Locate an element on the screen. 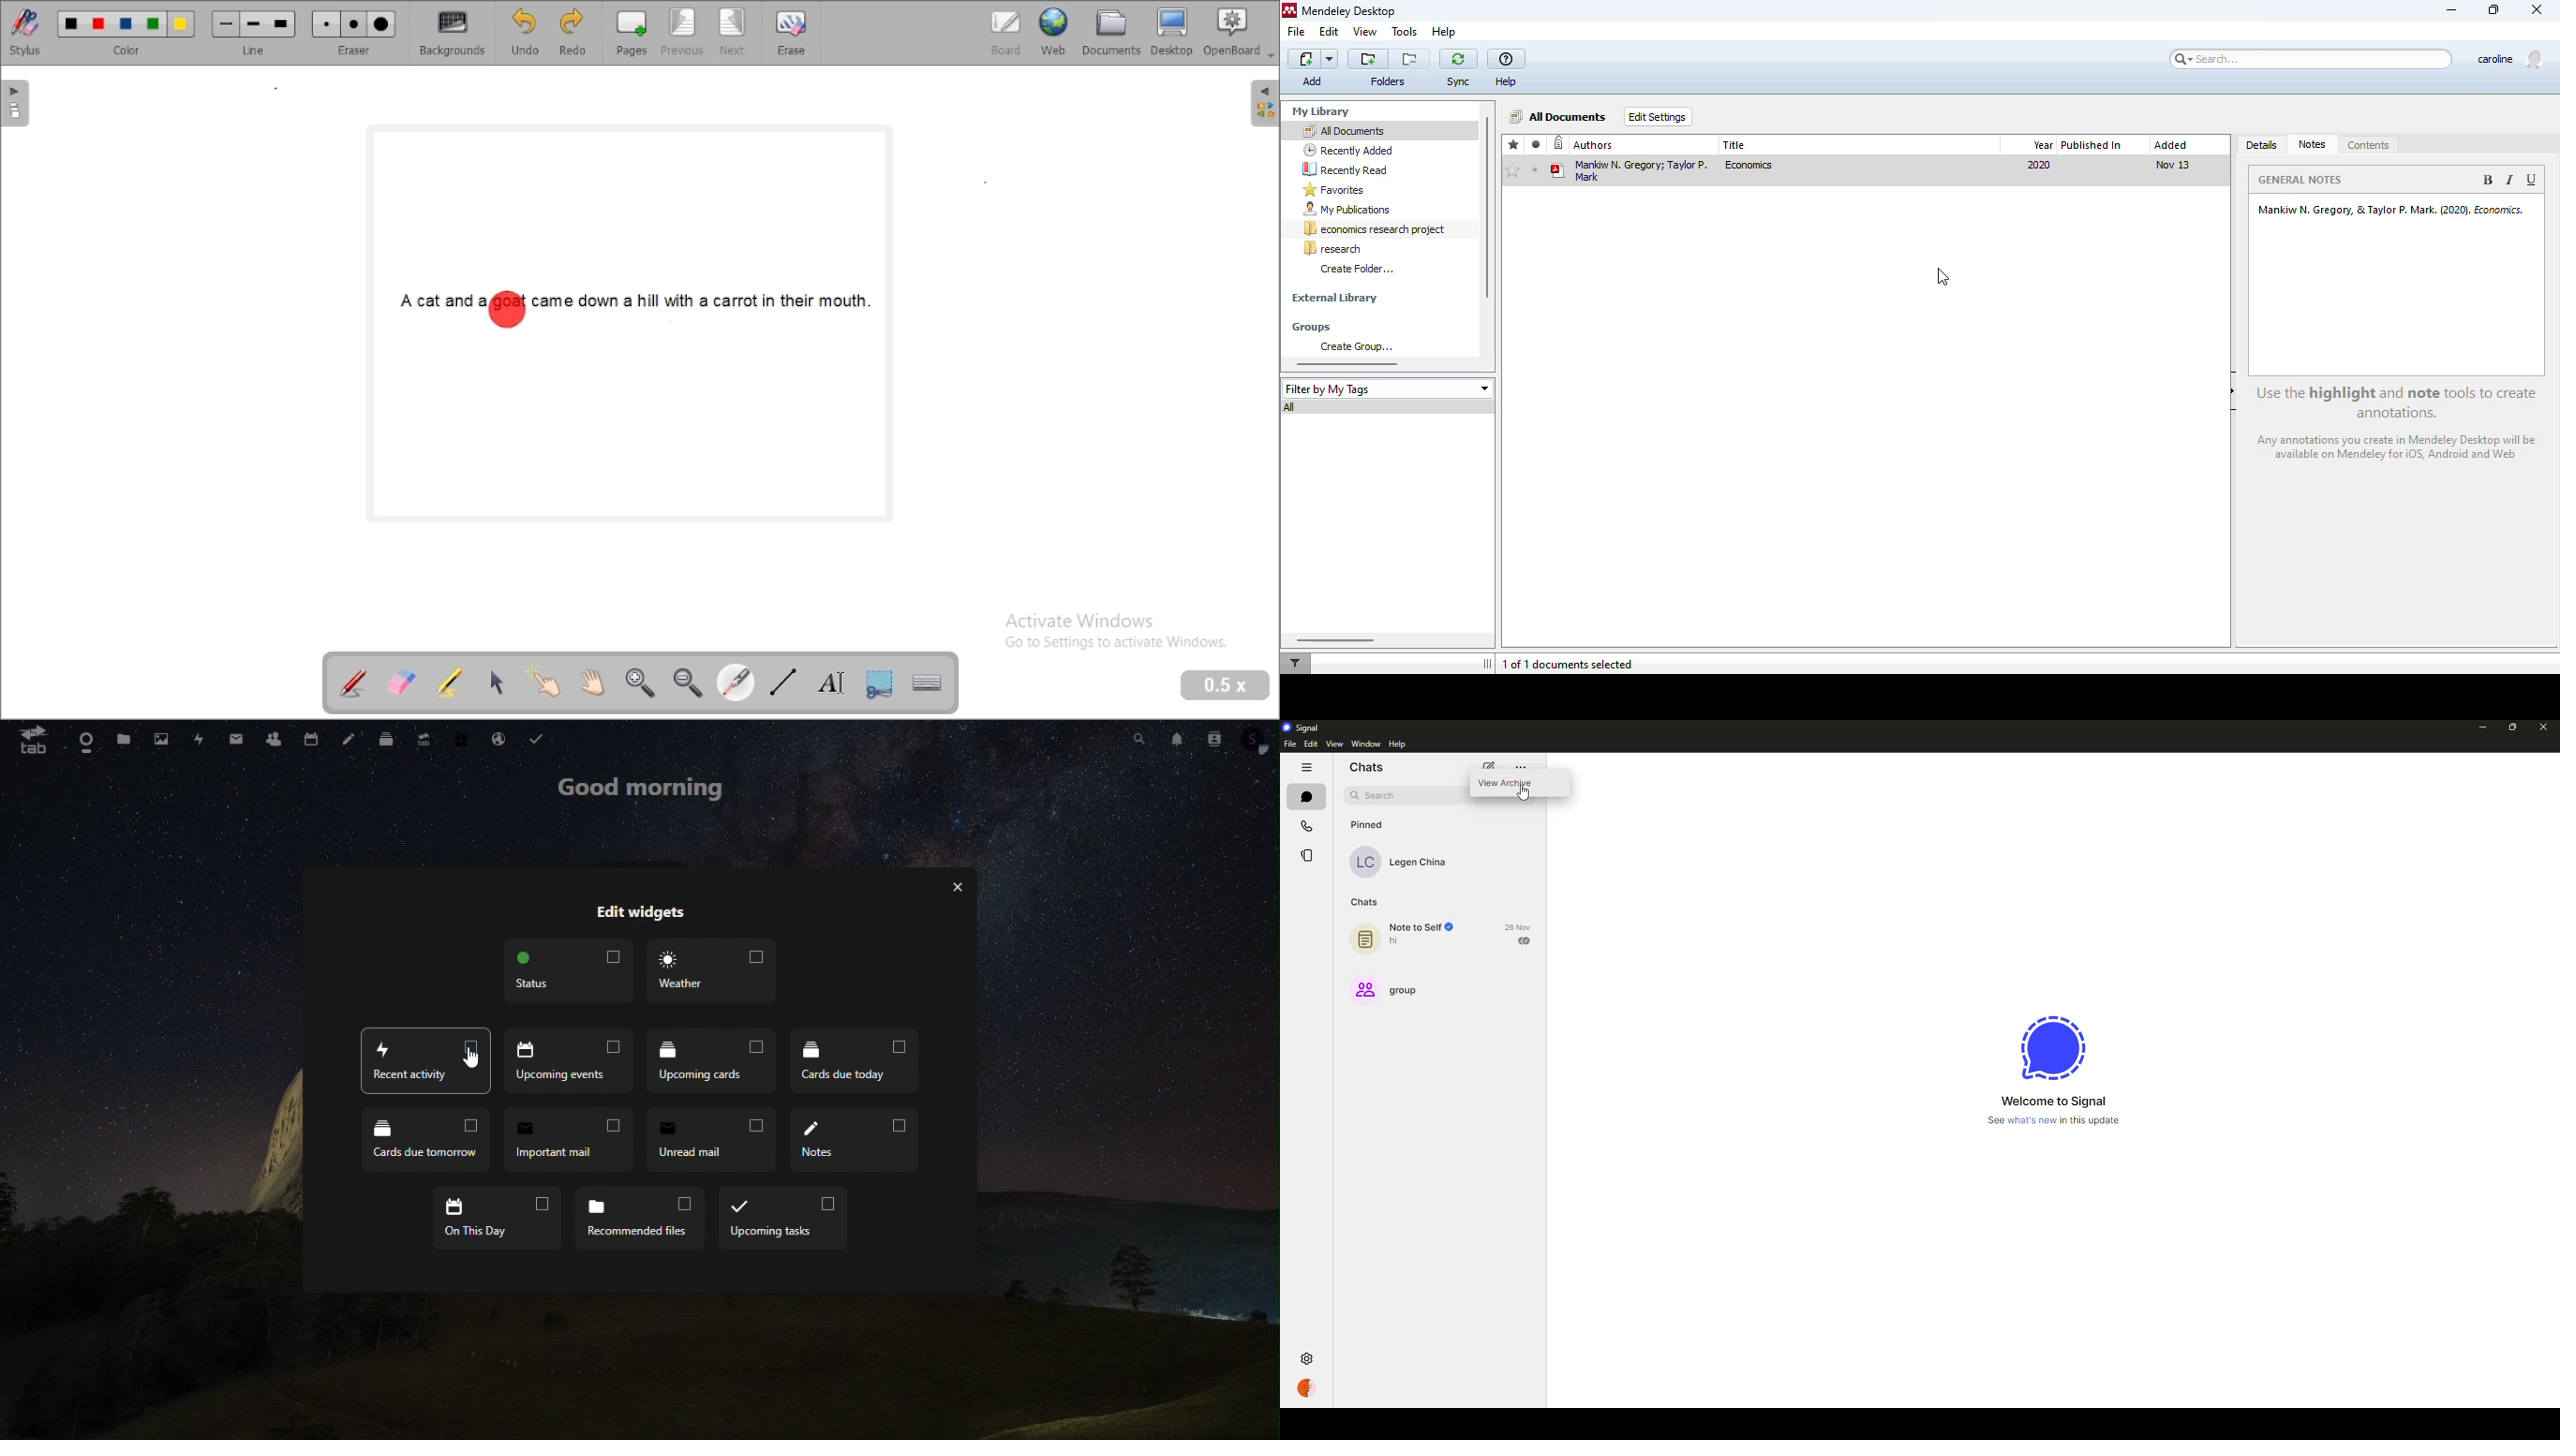 This screenshot has height=1456, width=2576. hide tabs is located at coordinates (1306, 768).